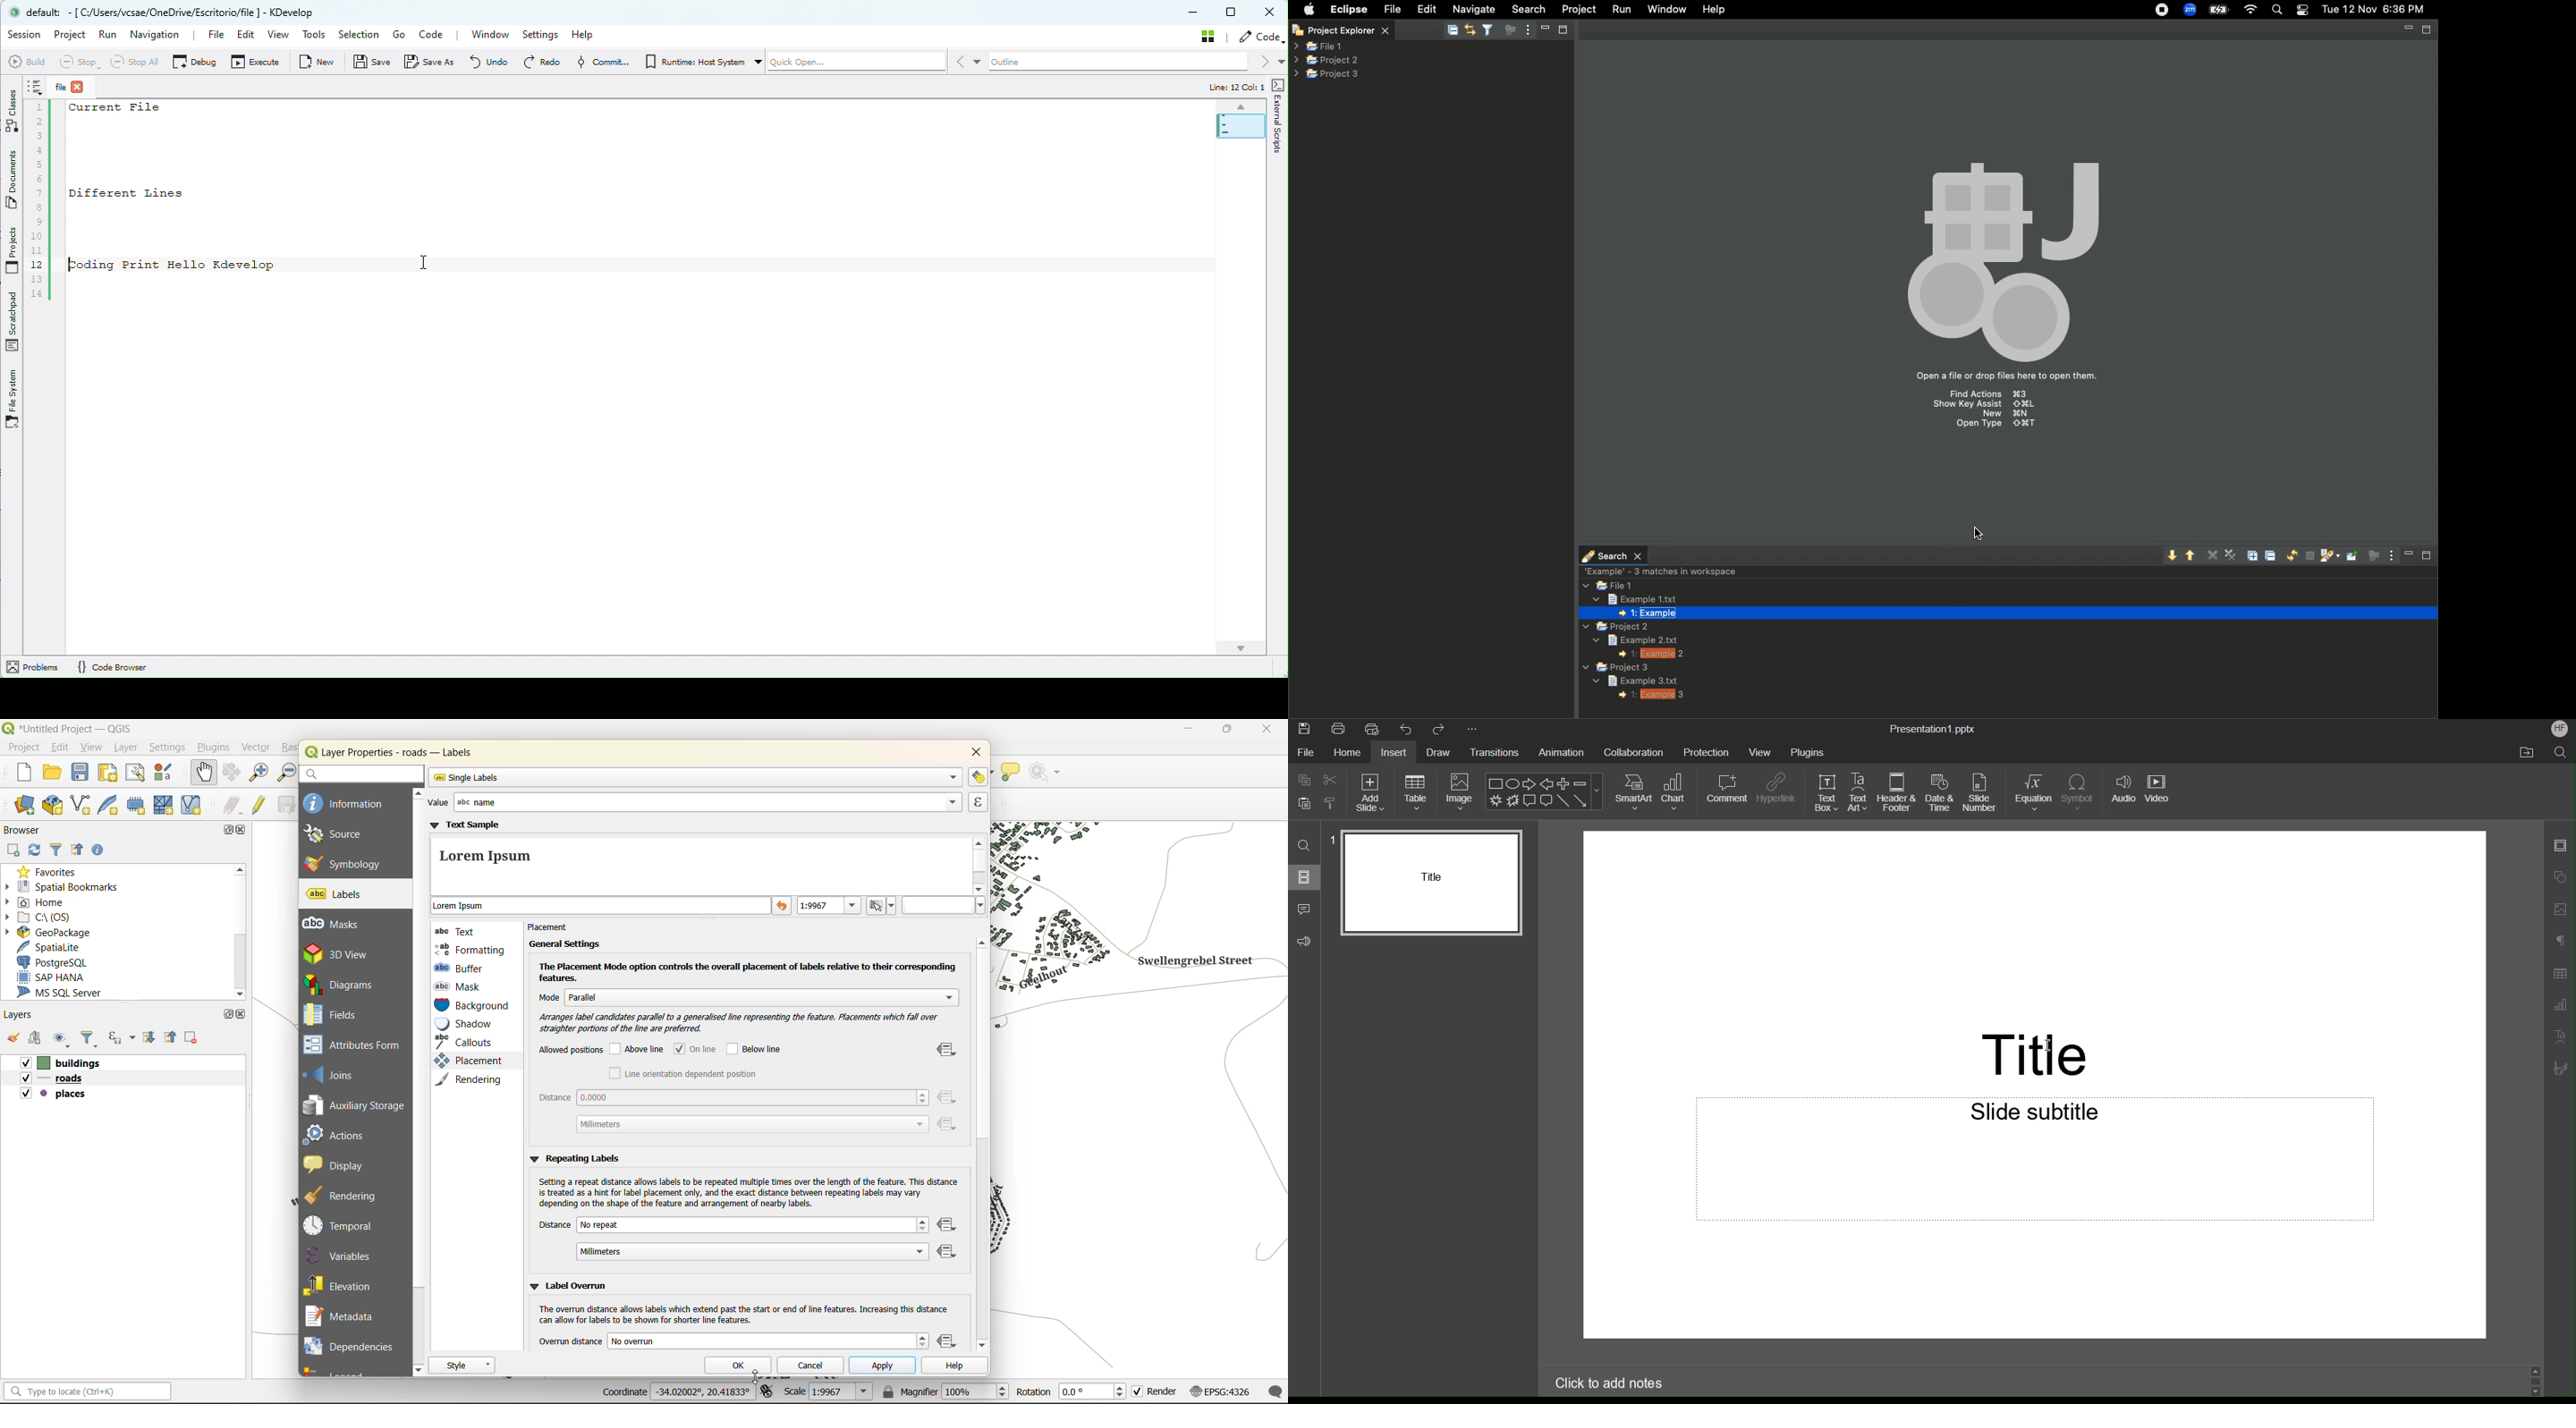 The width and height of the screenshot is (2576, 1428). I want to click on Save, so click(1303, 730).